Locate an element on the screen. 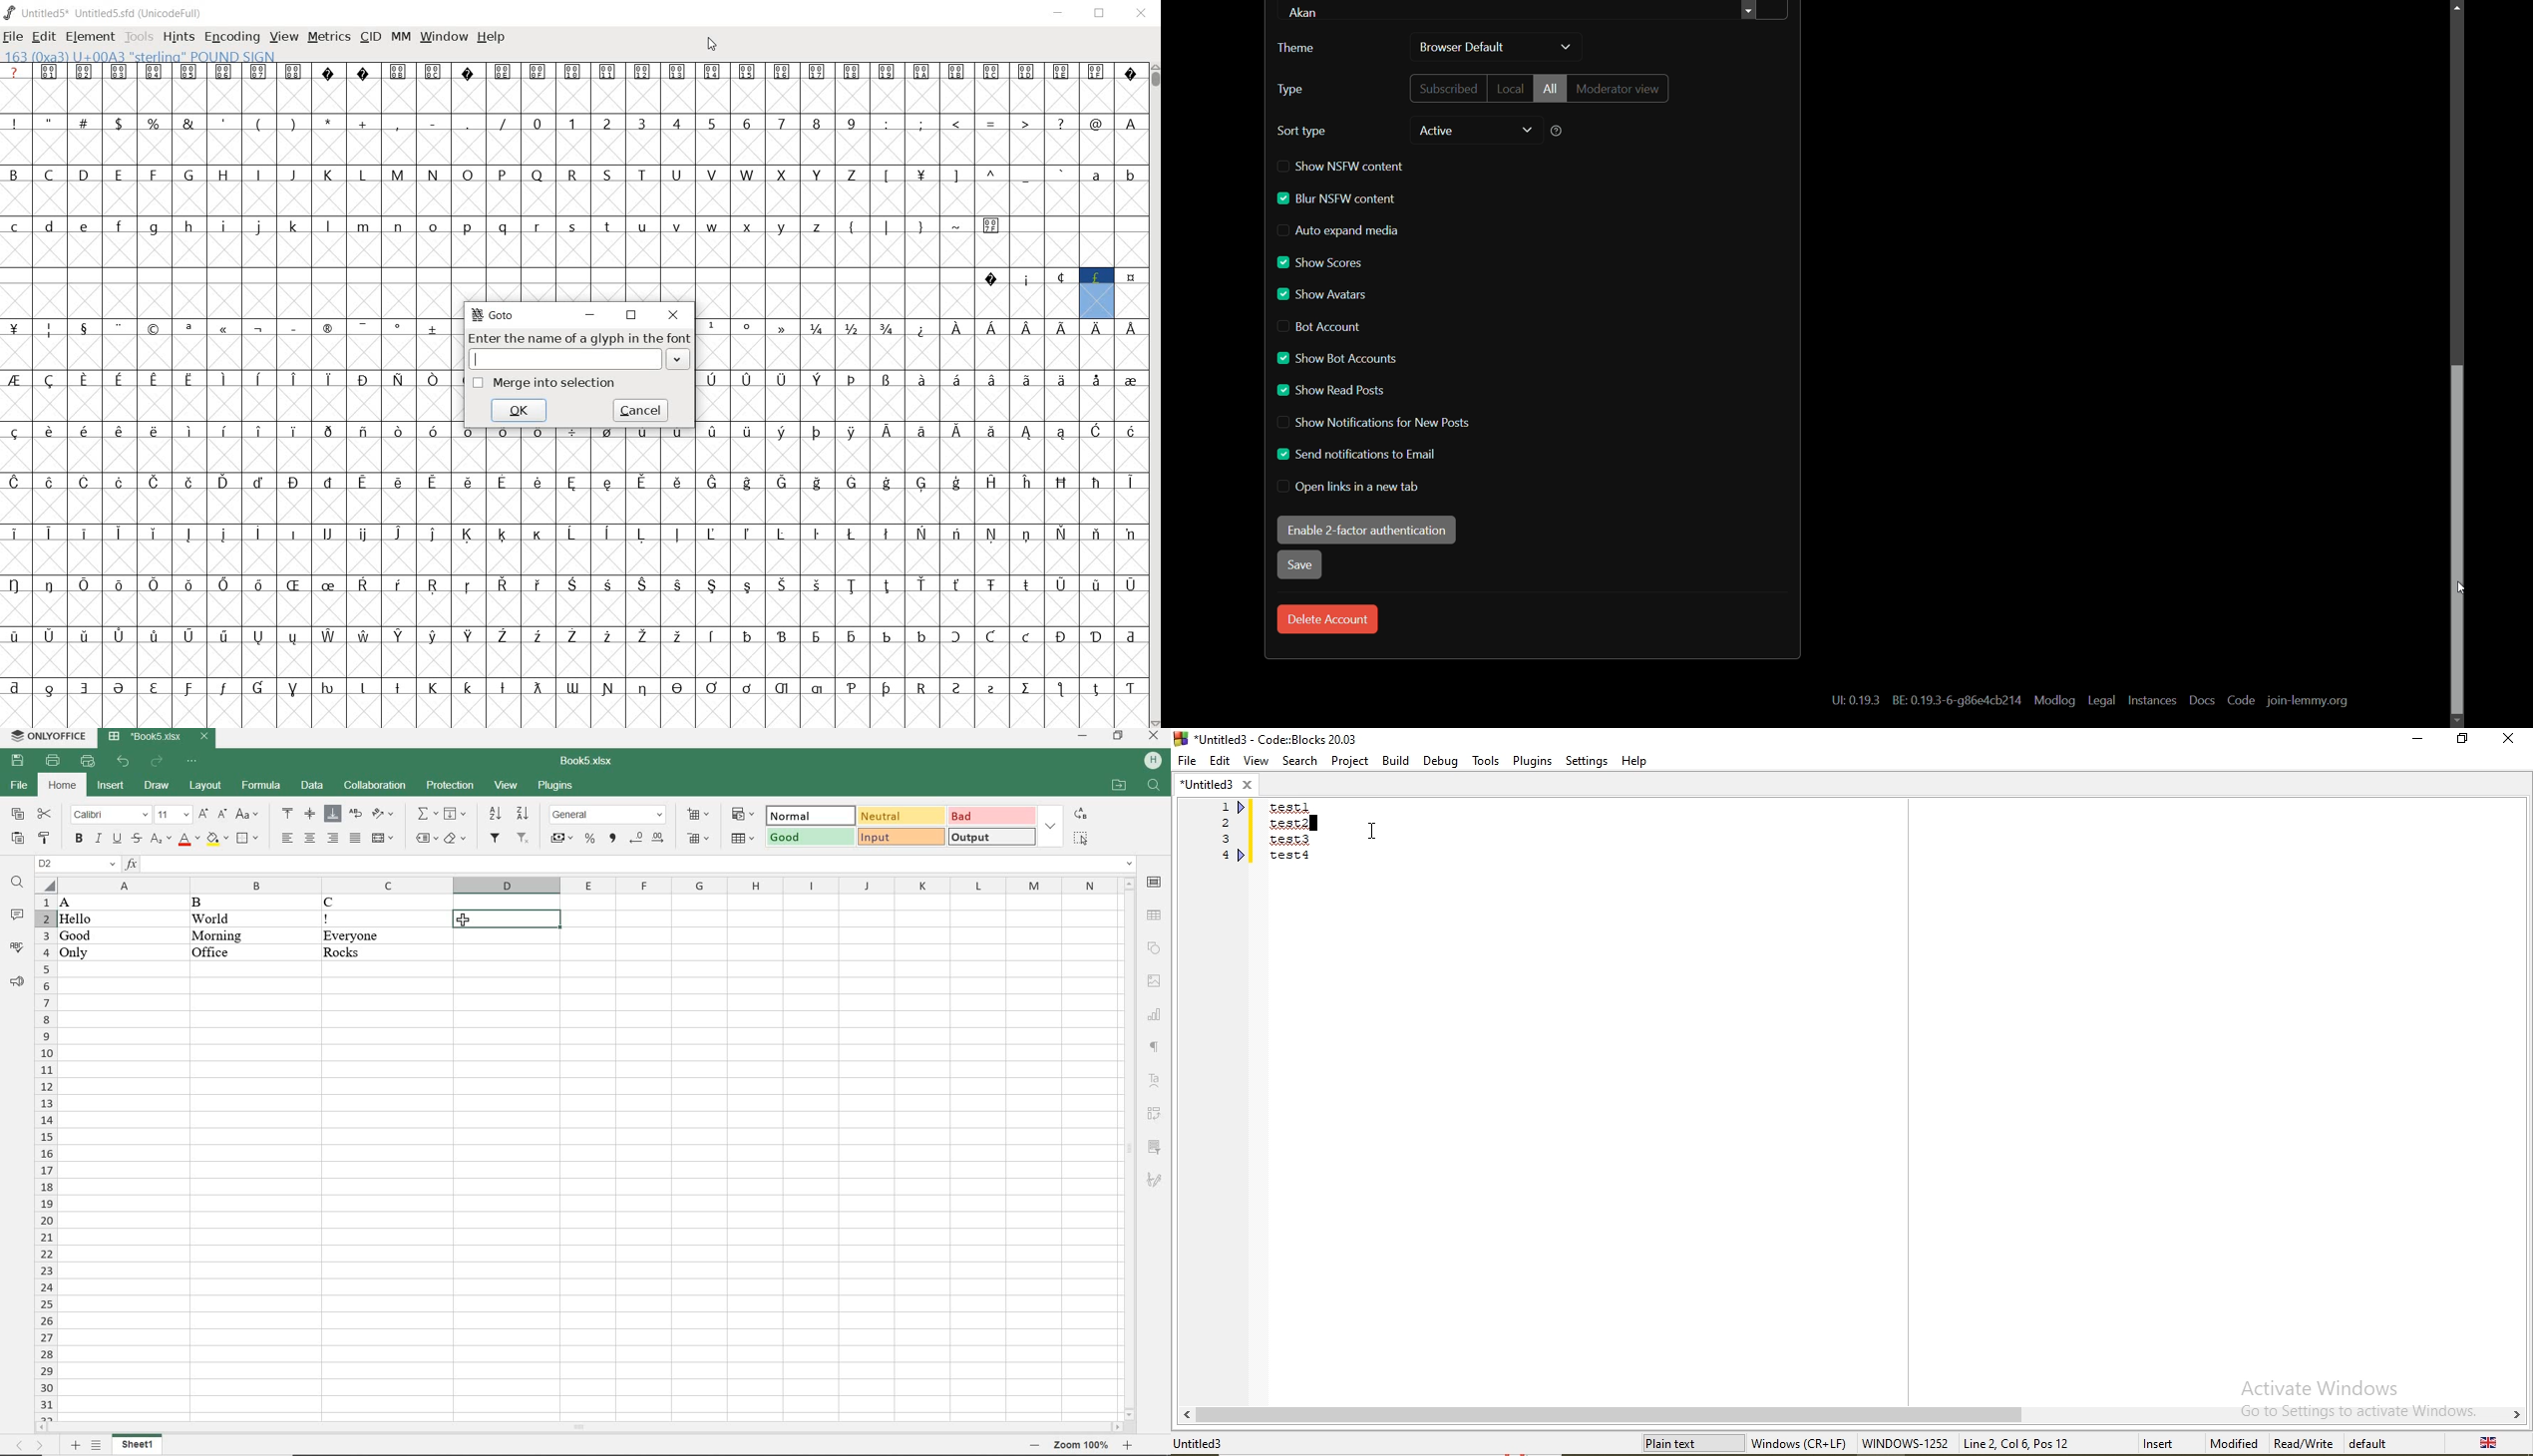  logo is located at coordinates (1272, 737).